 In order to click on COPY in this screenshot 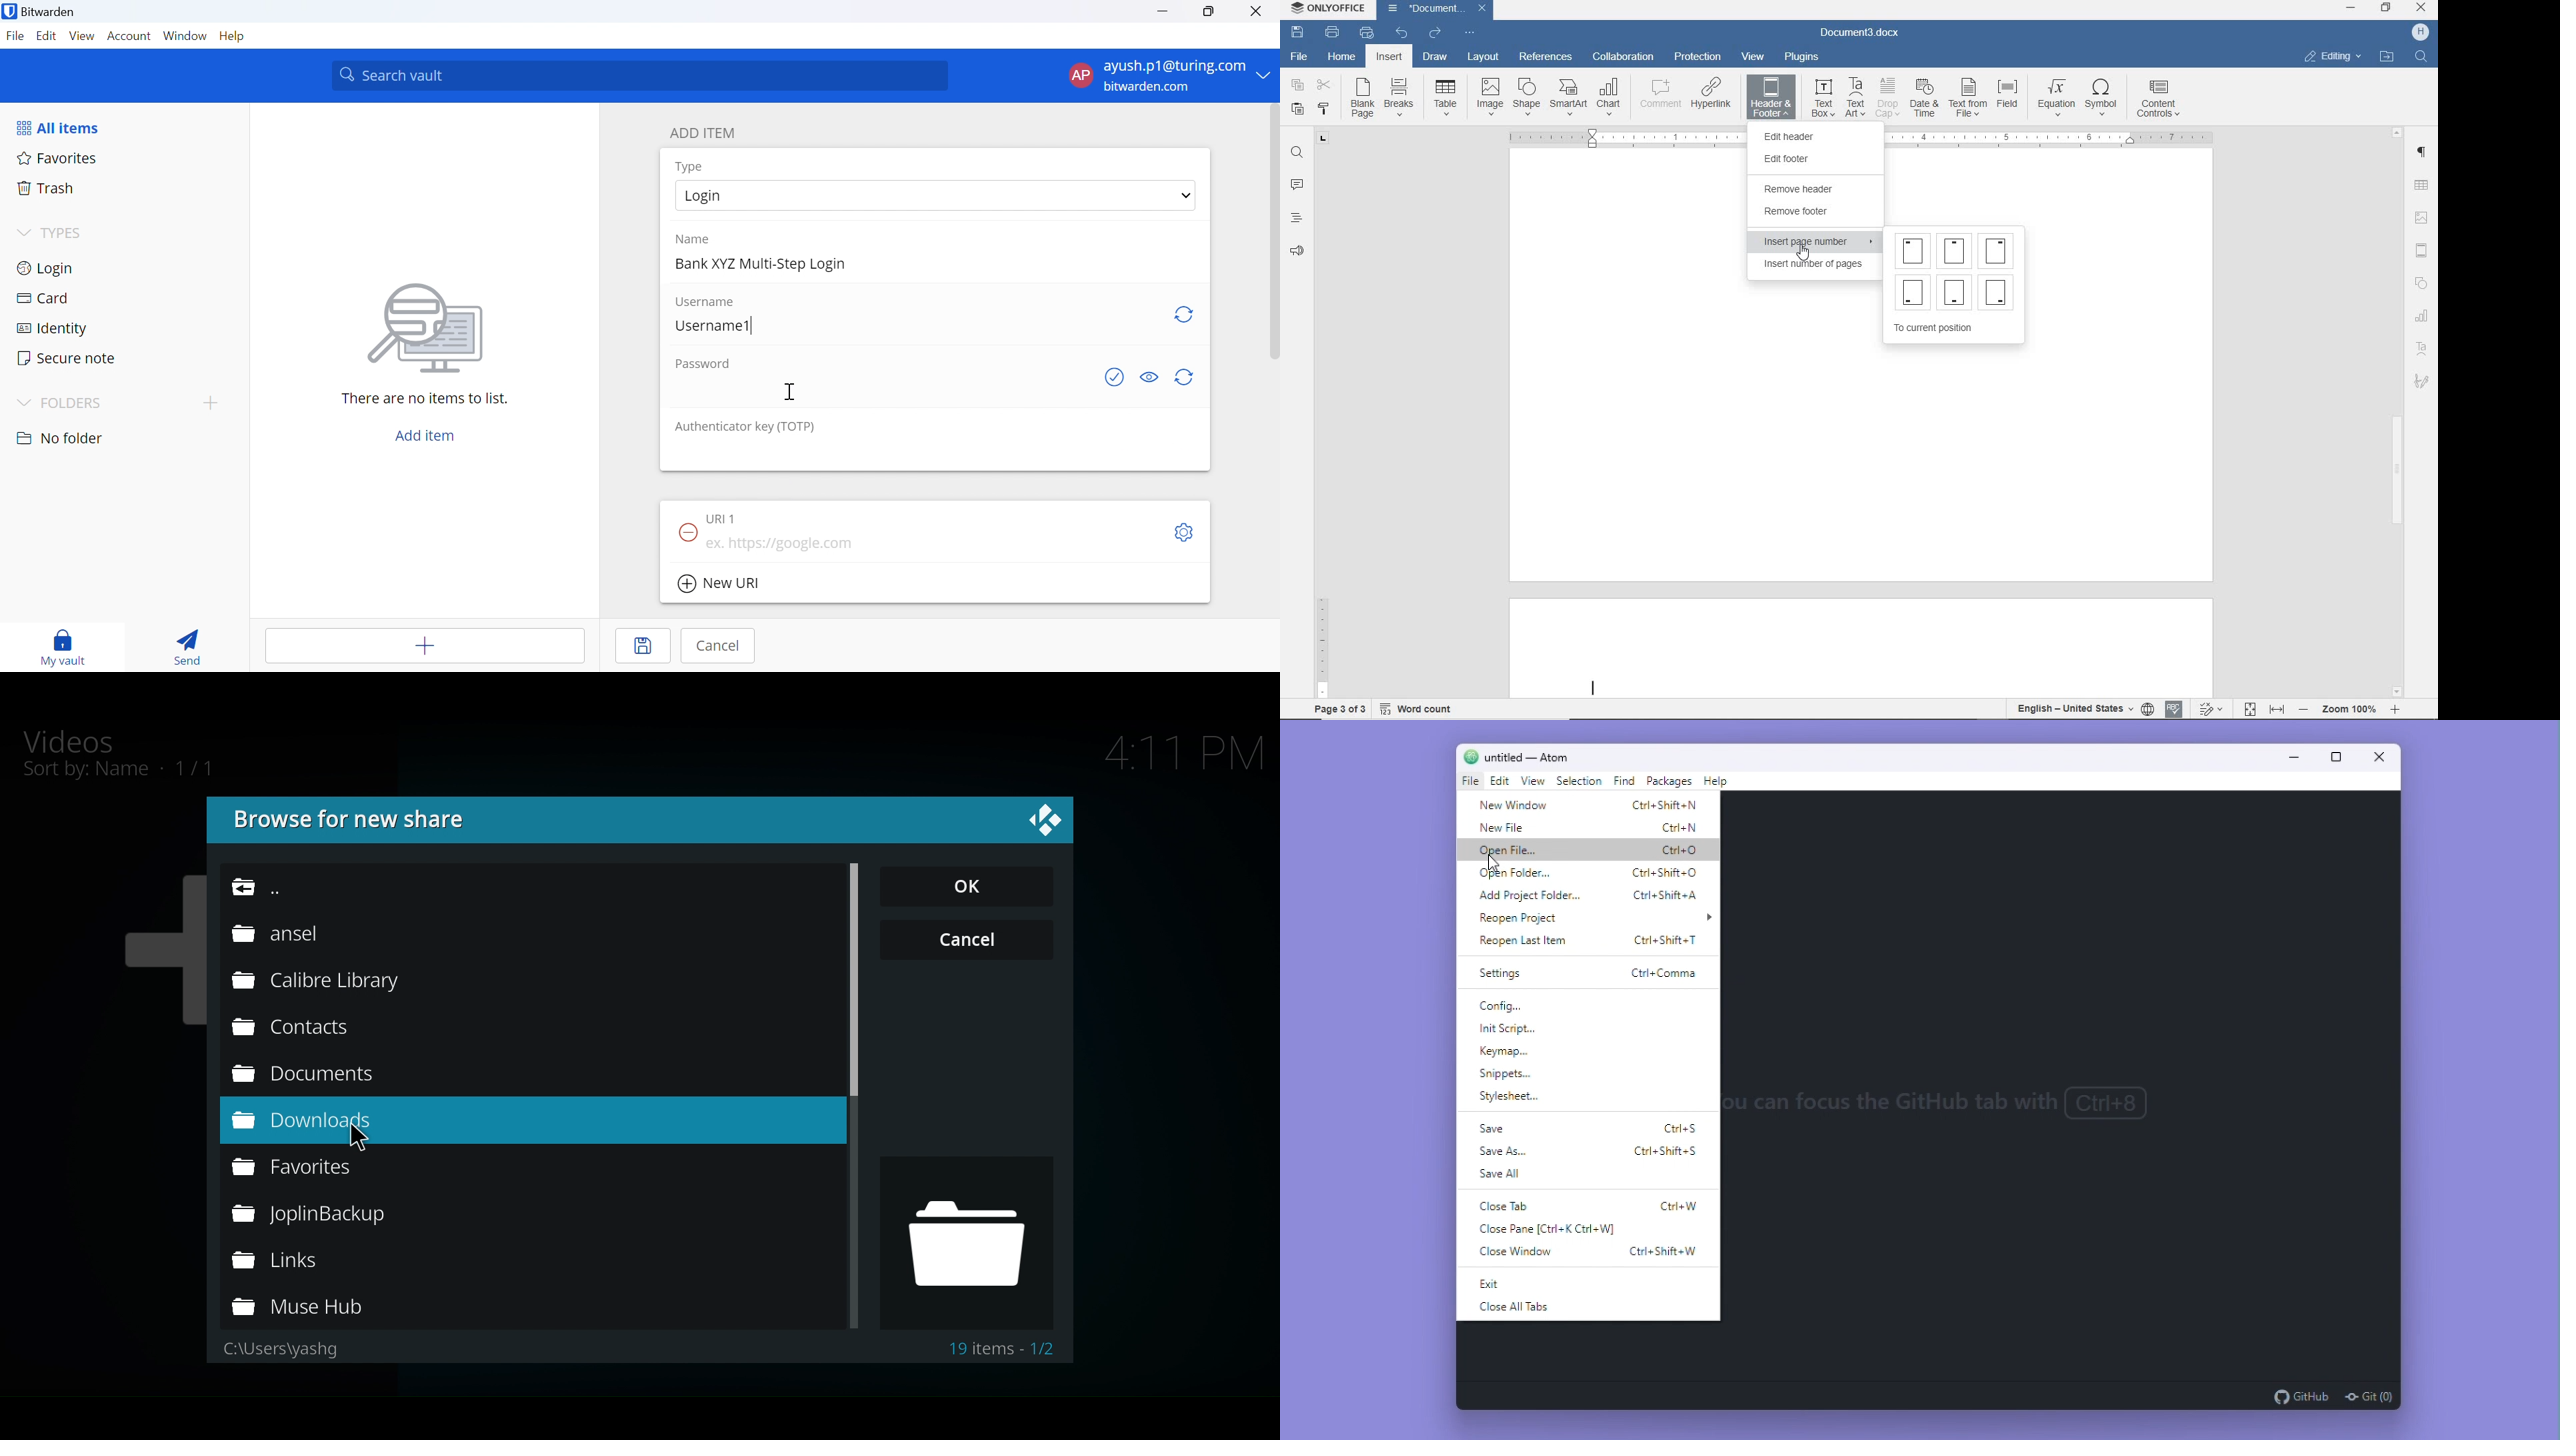, I will do `click(1297, 86)`.